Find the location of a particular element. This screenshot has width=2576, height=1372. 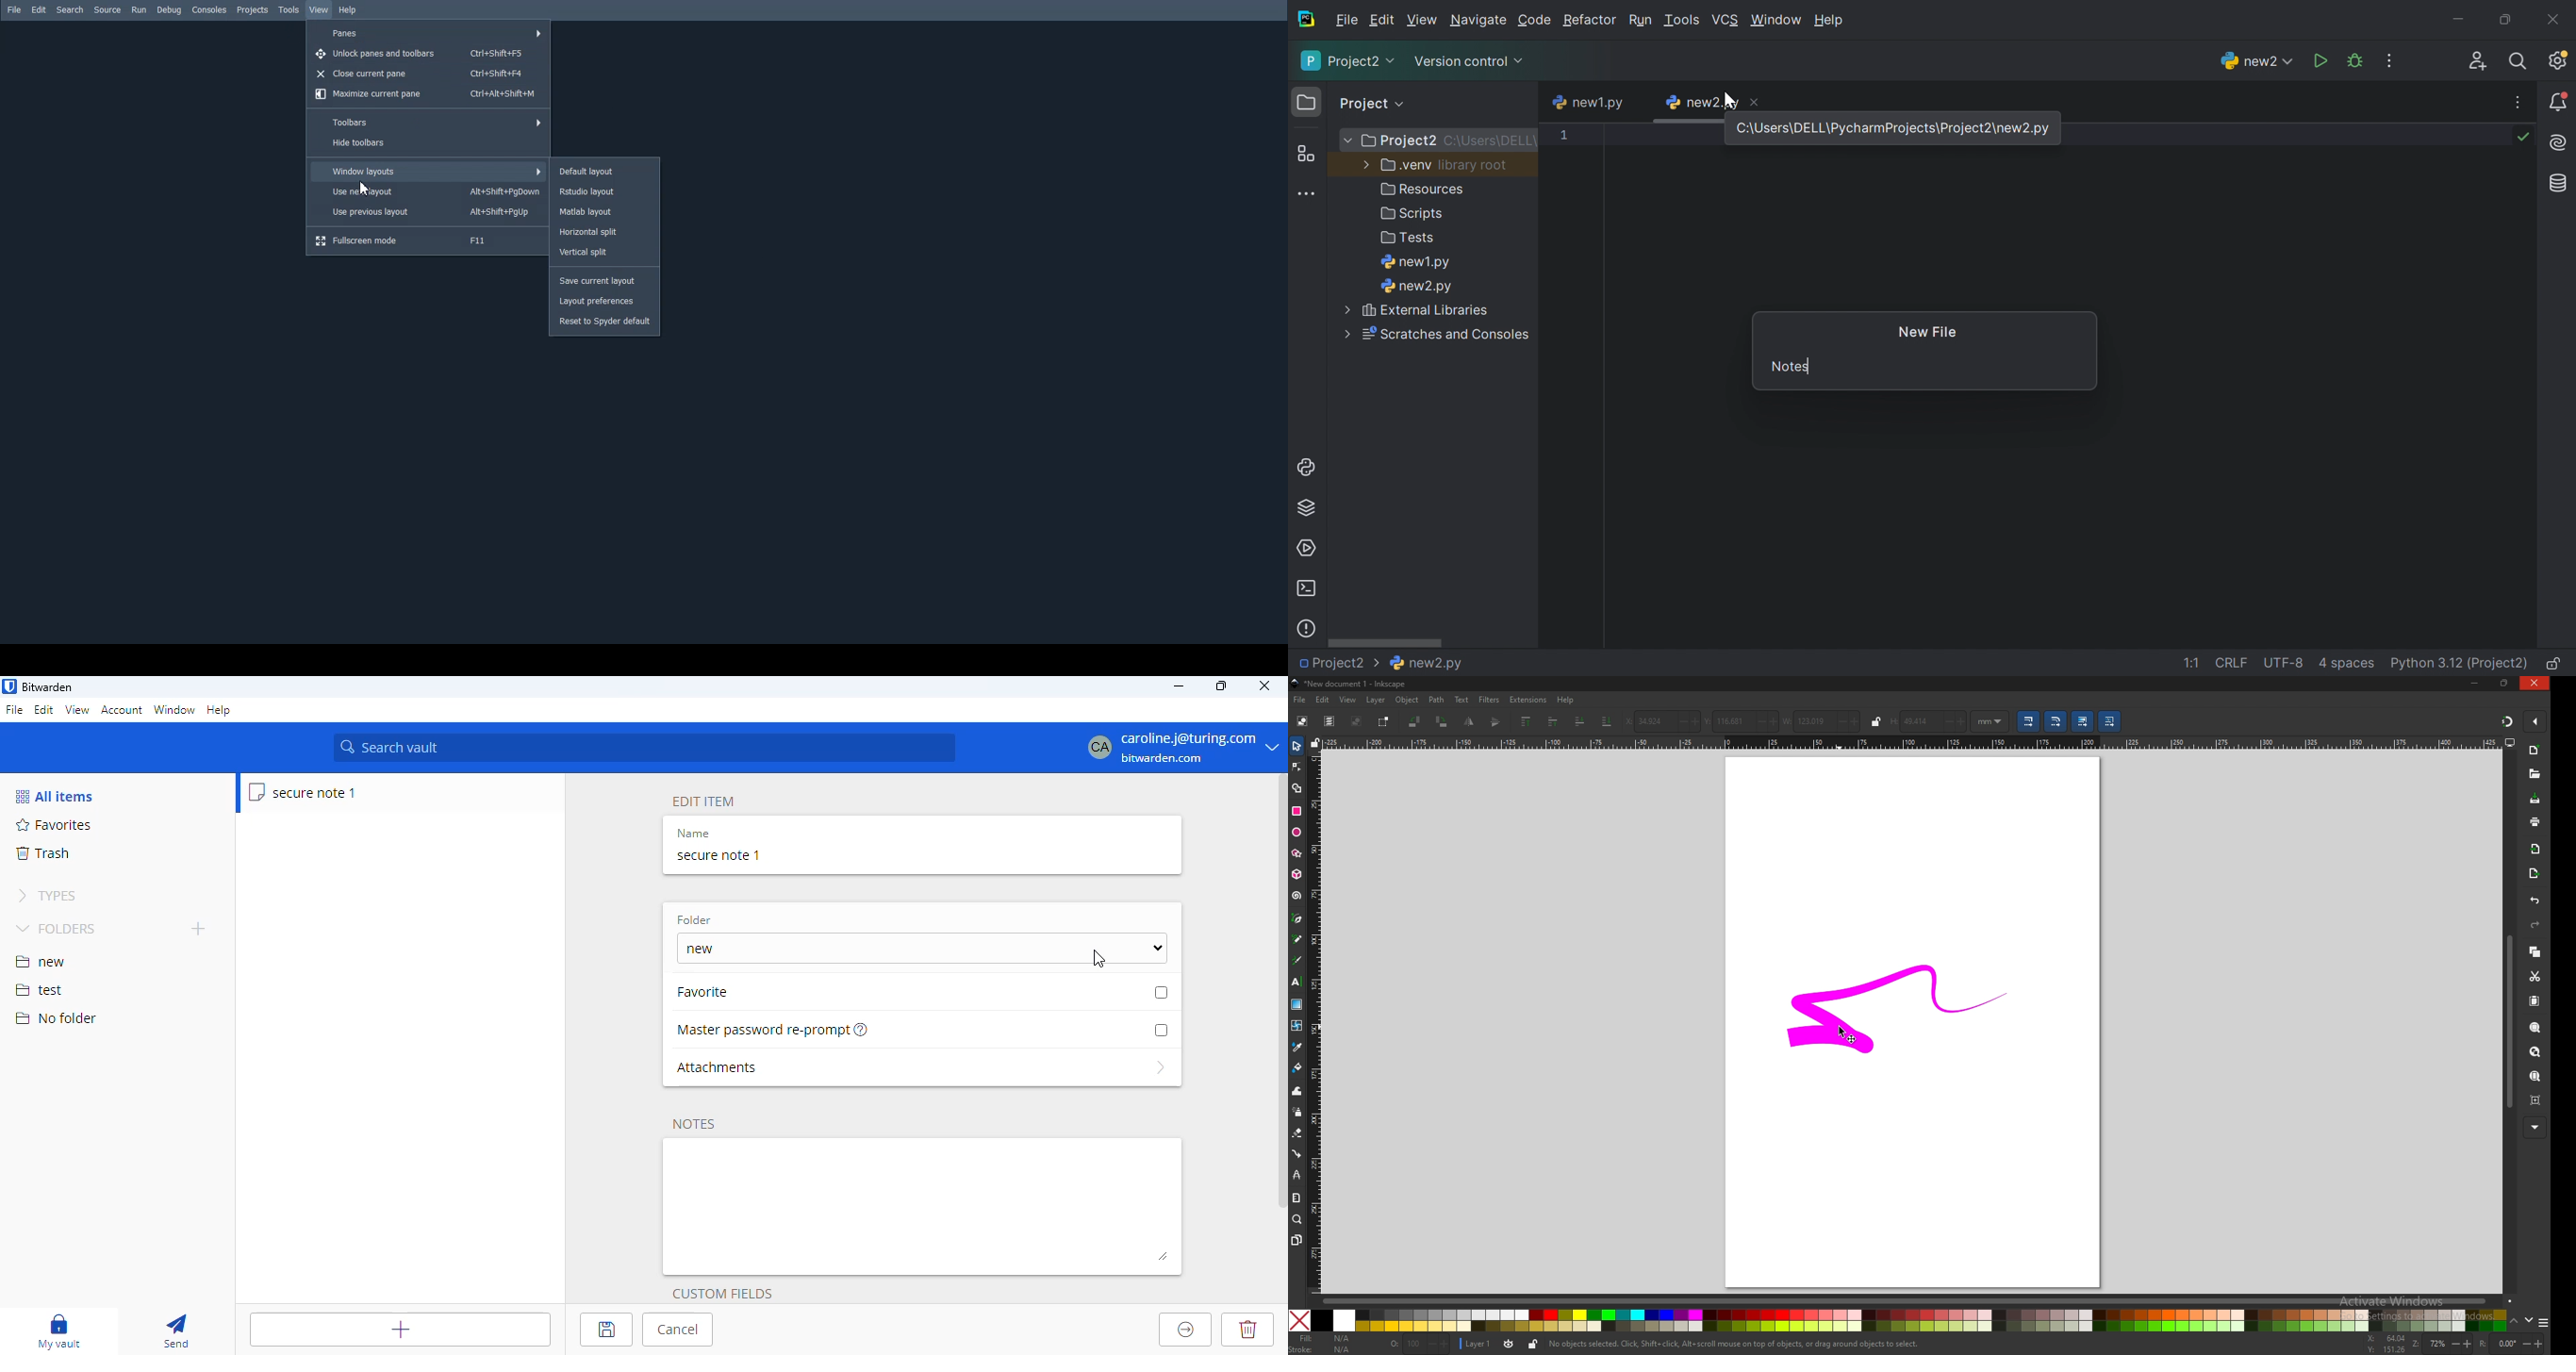

Save current layout is located at coordinates (604, 280).